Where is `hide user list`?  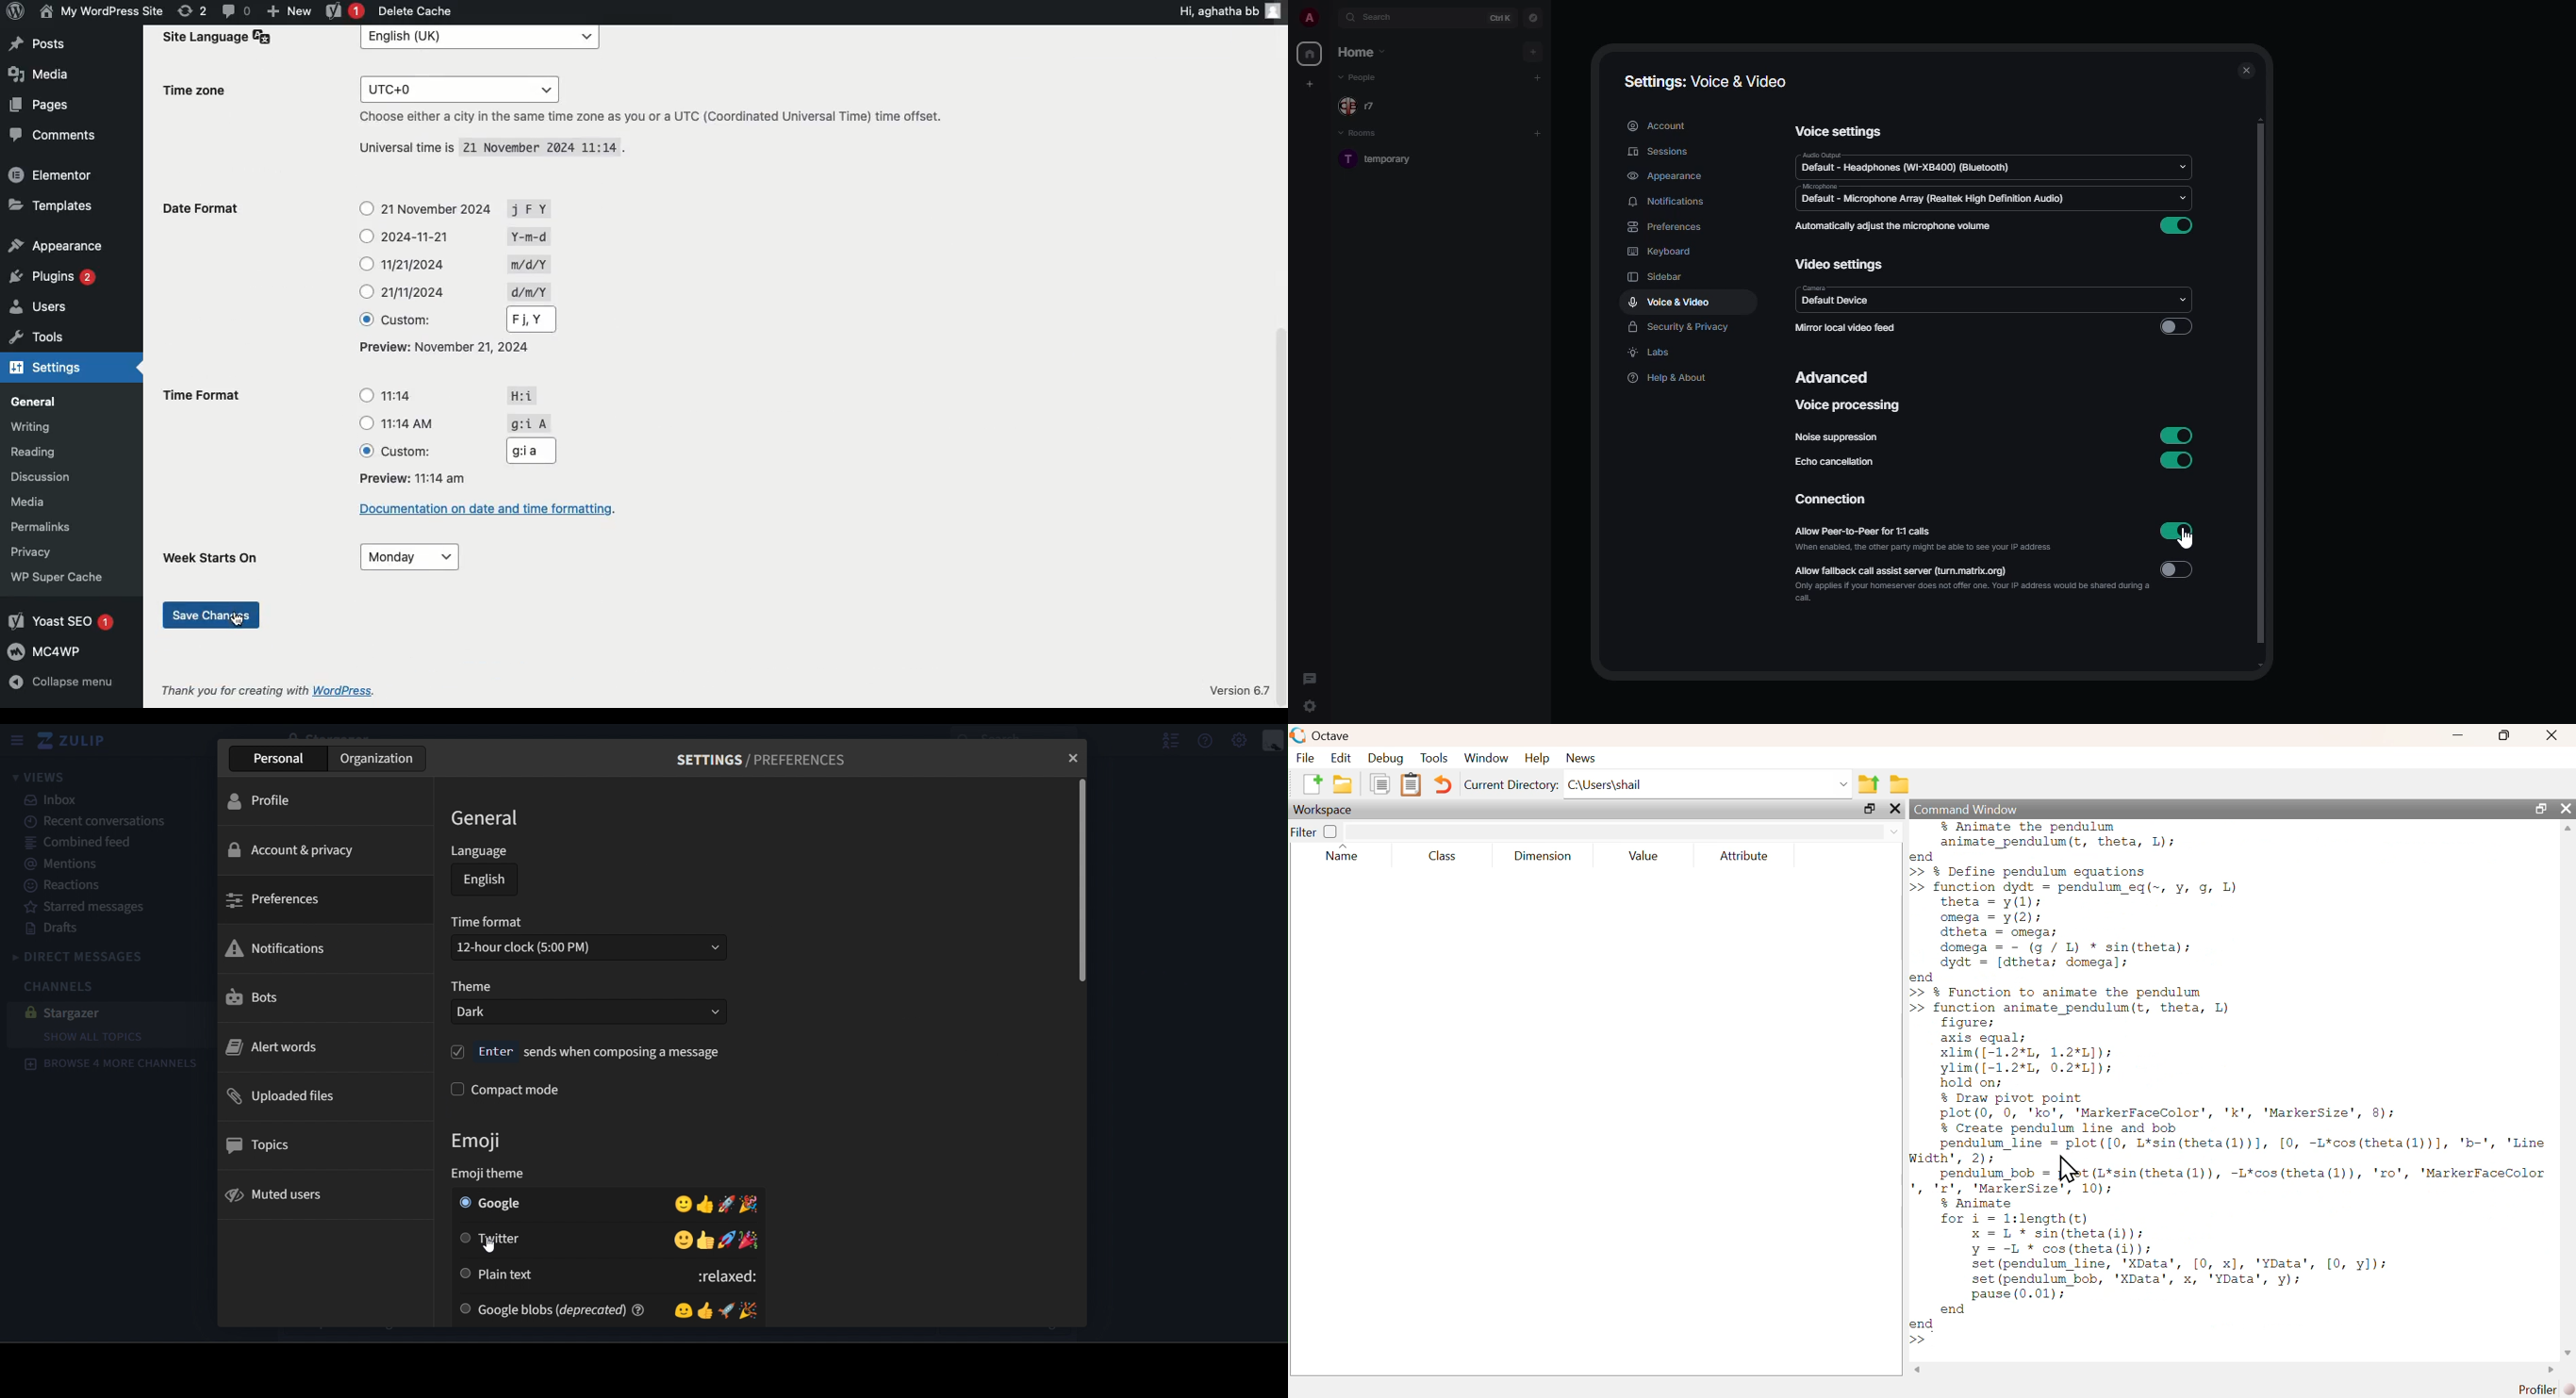
hide user list is located at coordinates (1166, 740).